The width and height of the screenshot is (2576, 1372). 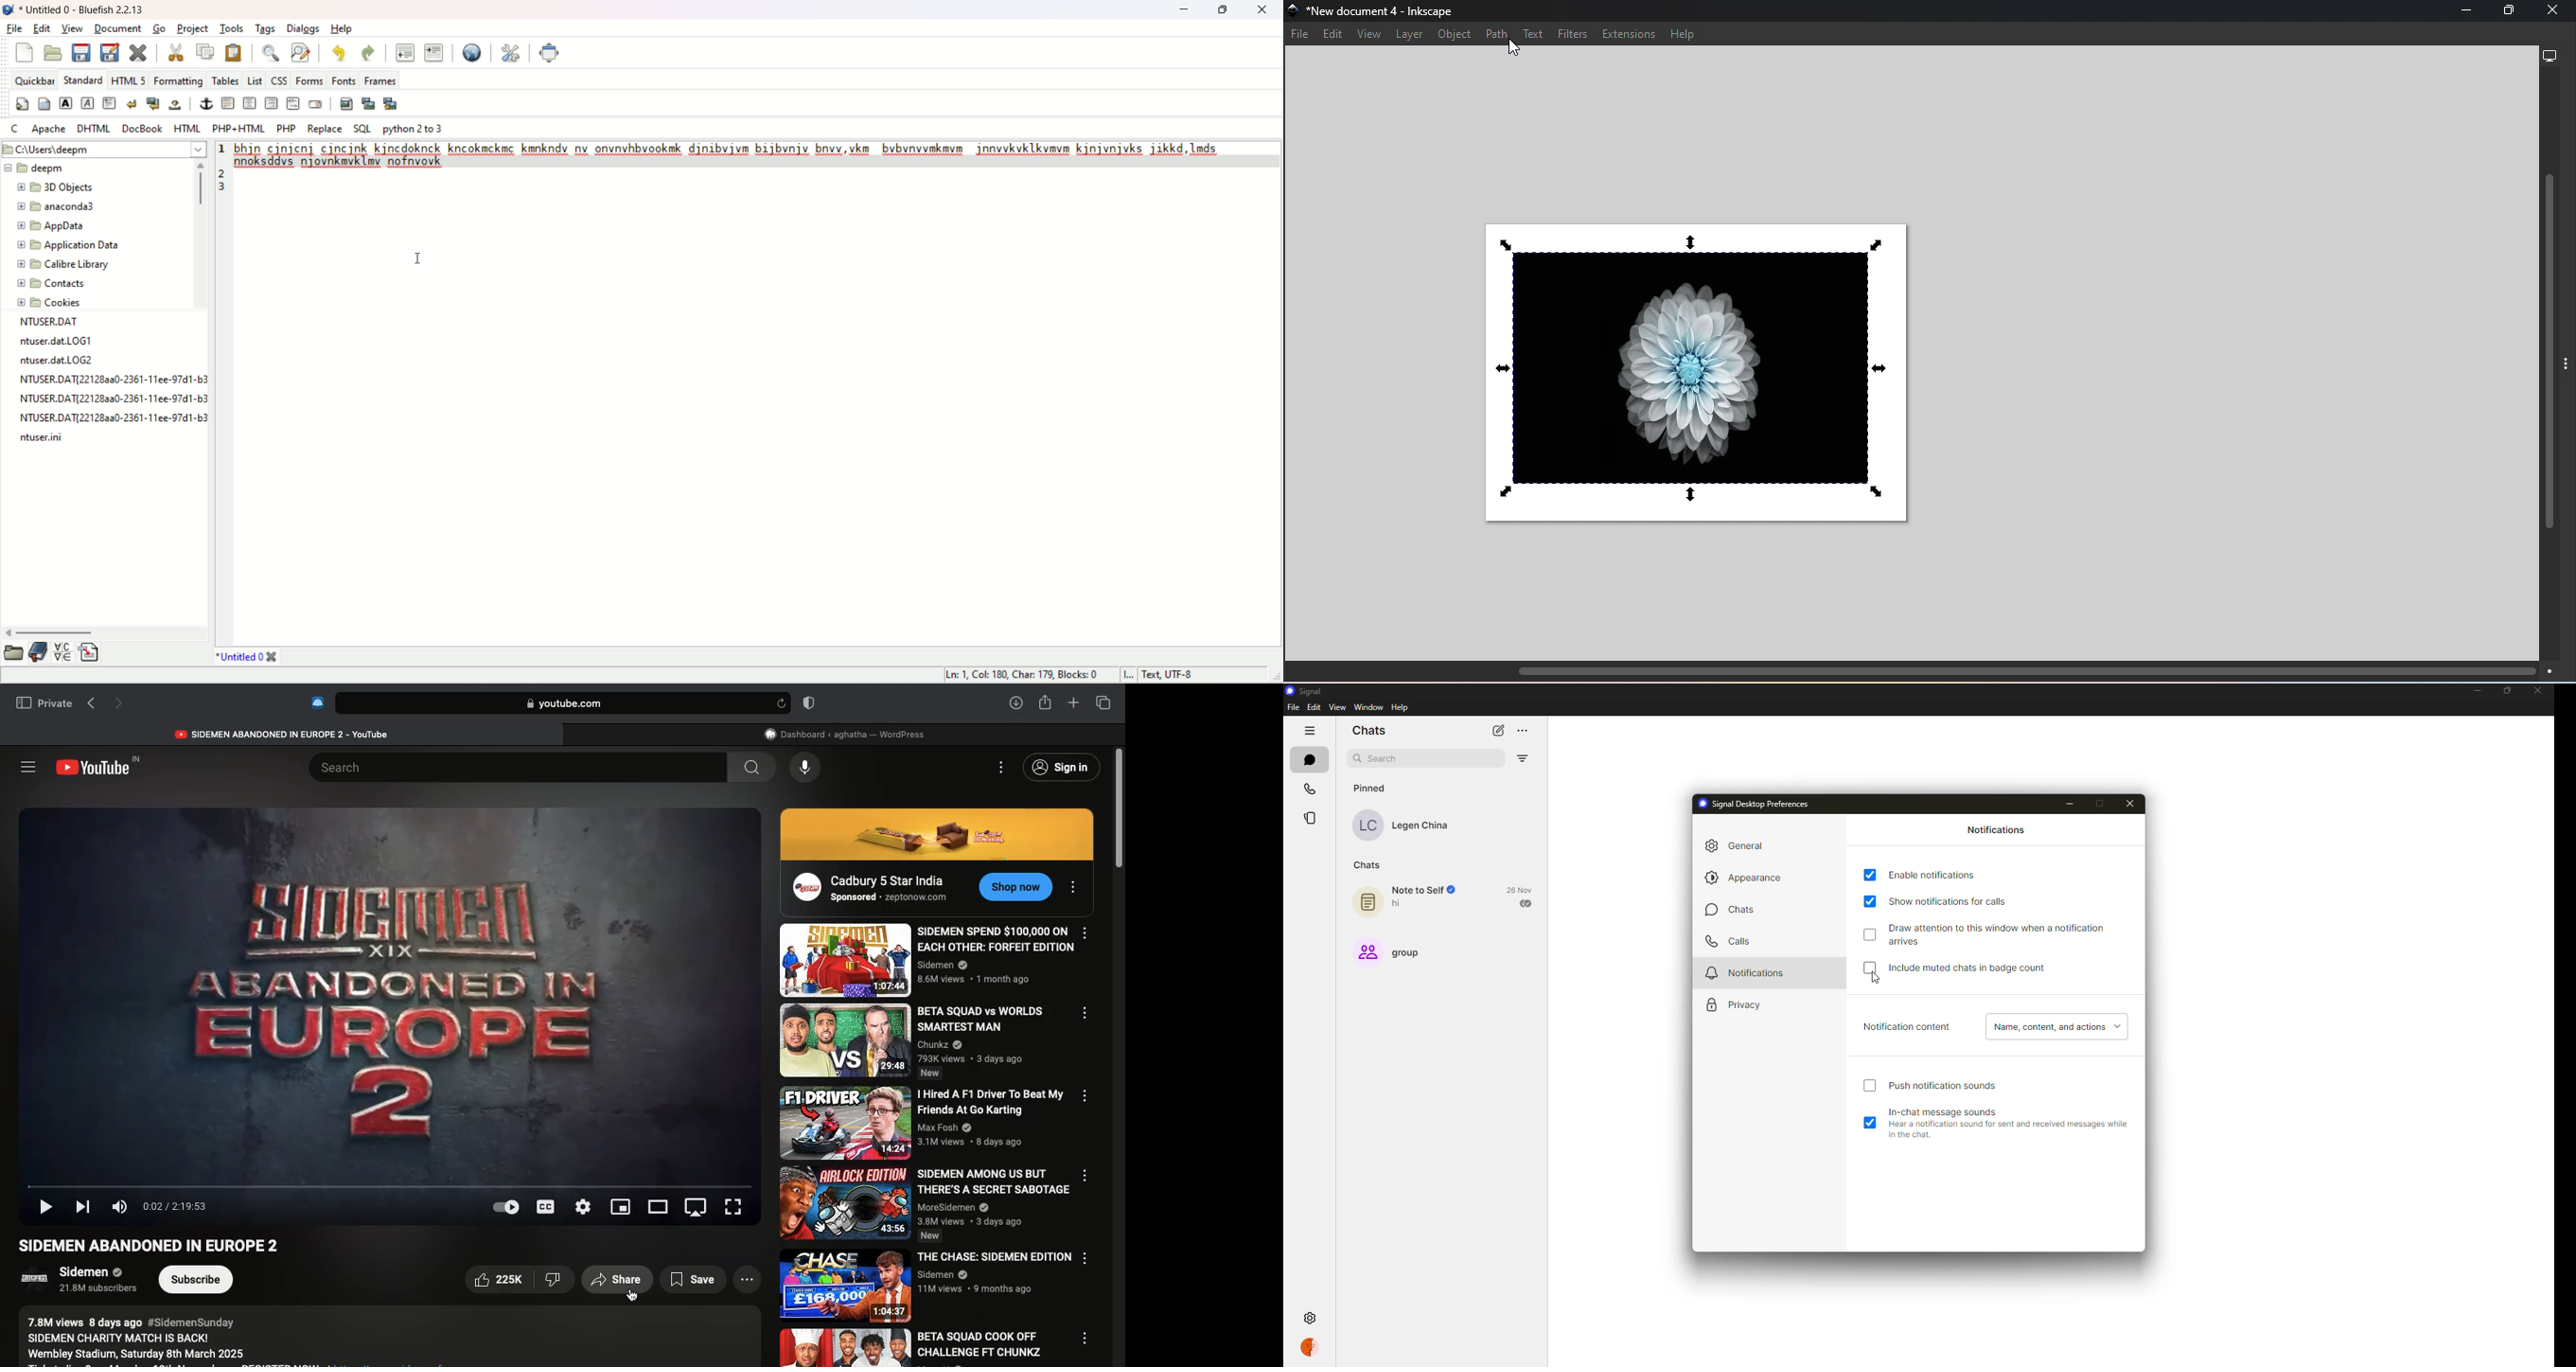 I want to click on title, so click(x=86, y=10).